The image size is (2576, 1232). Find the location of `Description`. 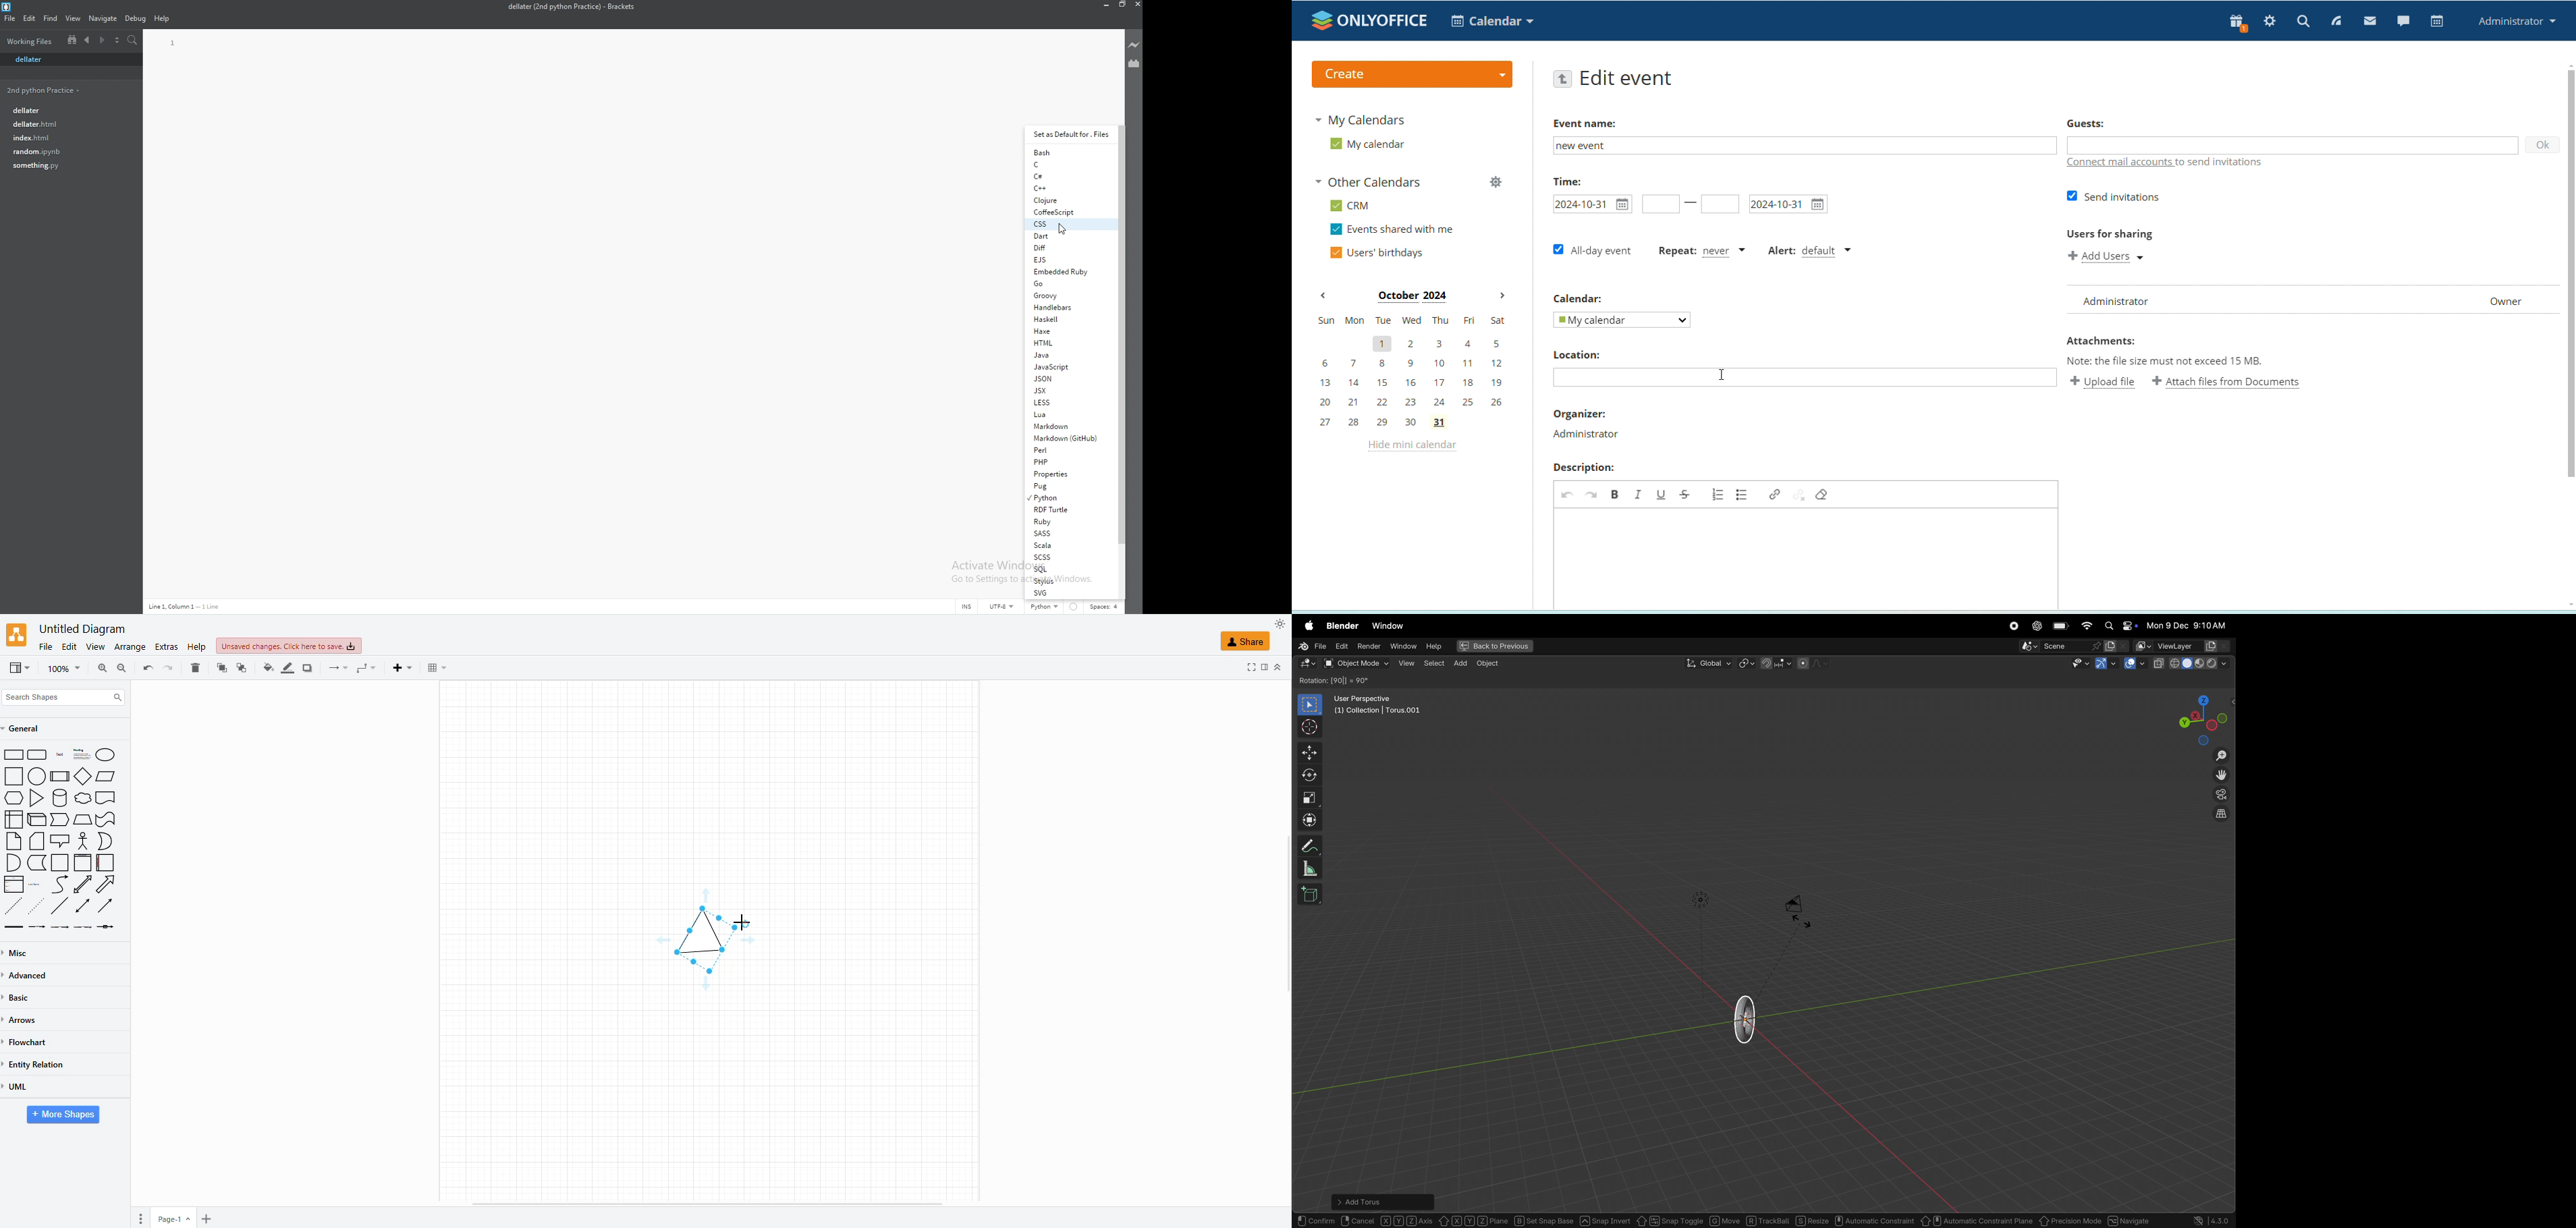

Description is located at coordinates (1583, 468).